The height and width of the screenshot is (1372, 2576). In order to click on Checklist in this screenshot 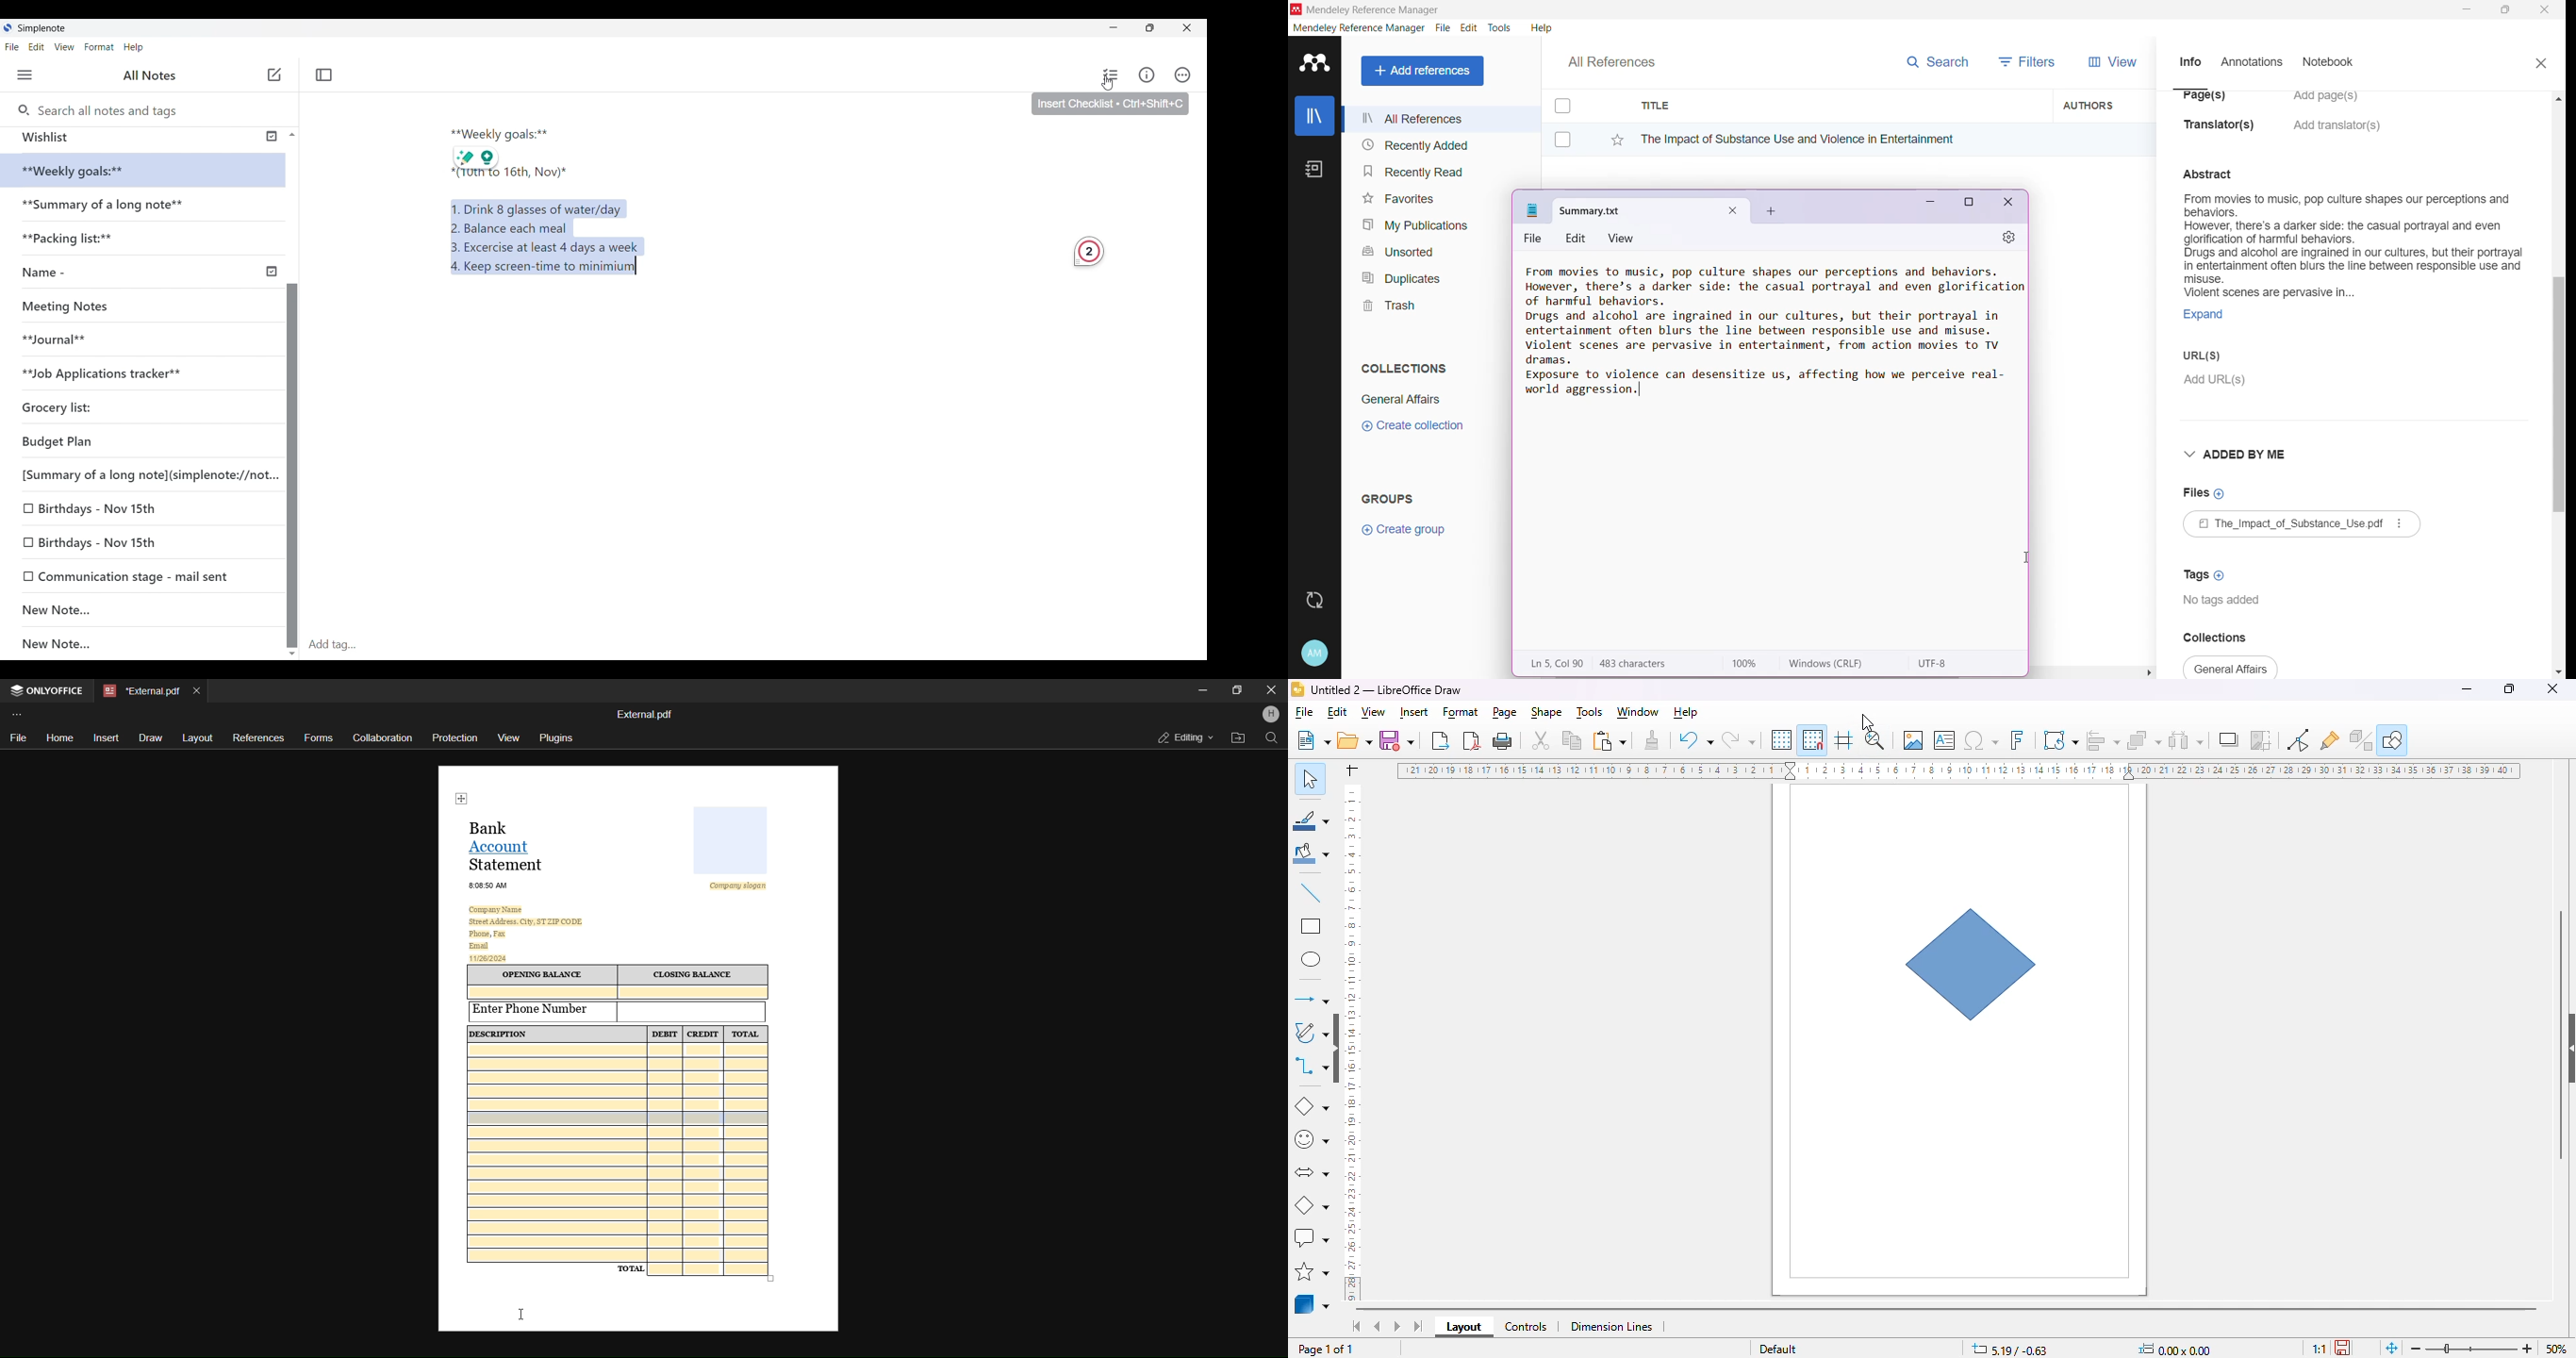, I will do `click(1108, 75)`.